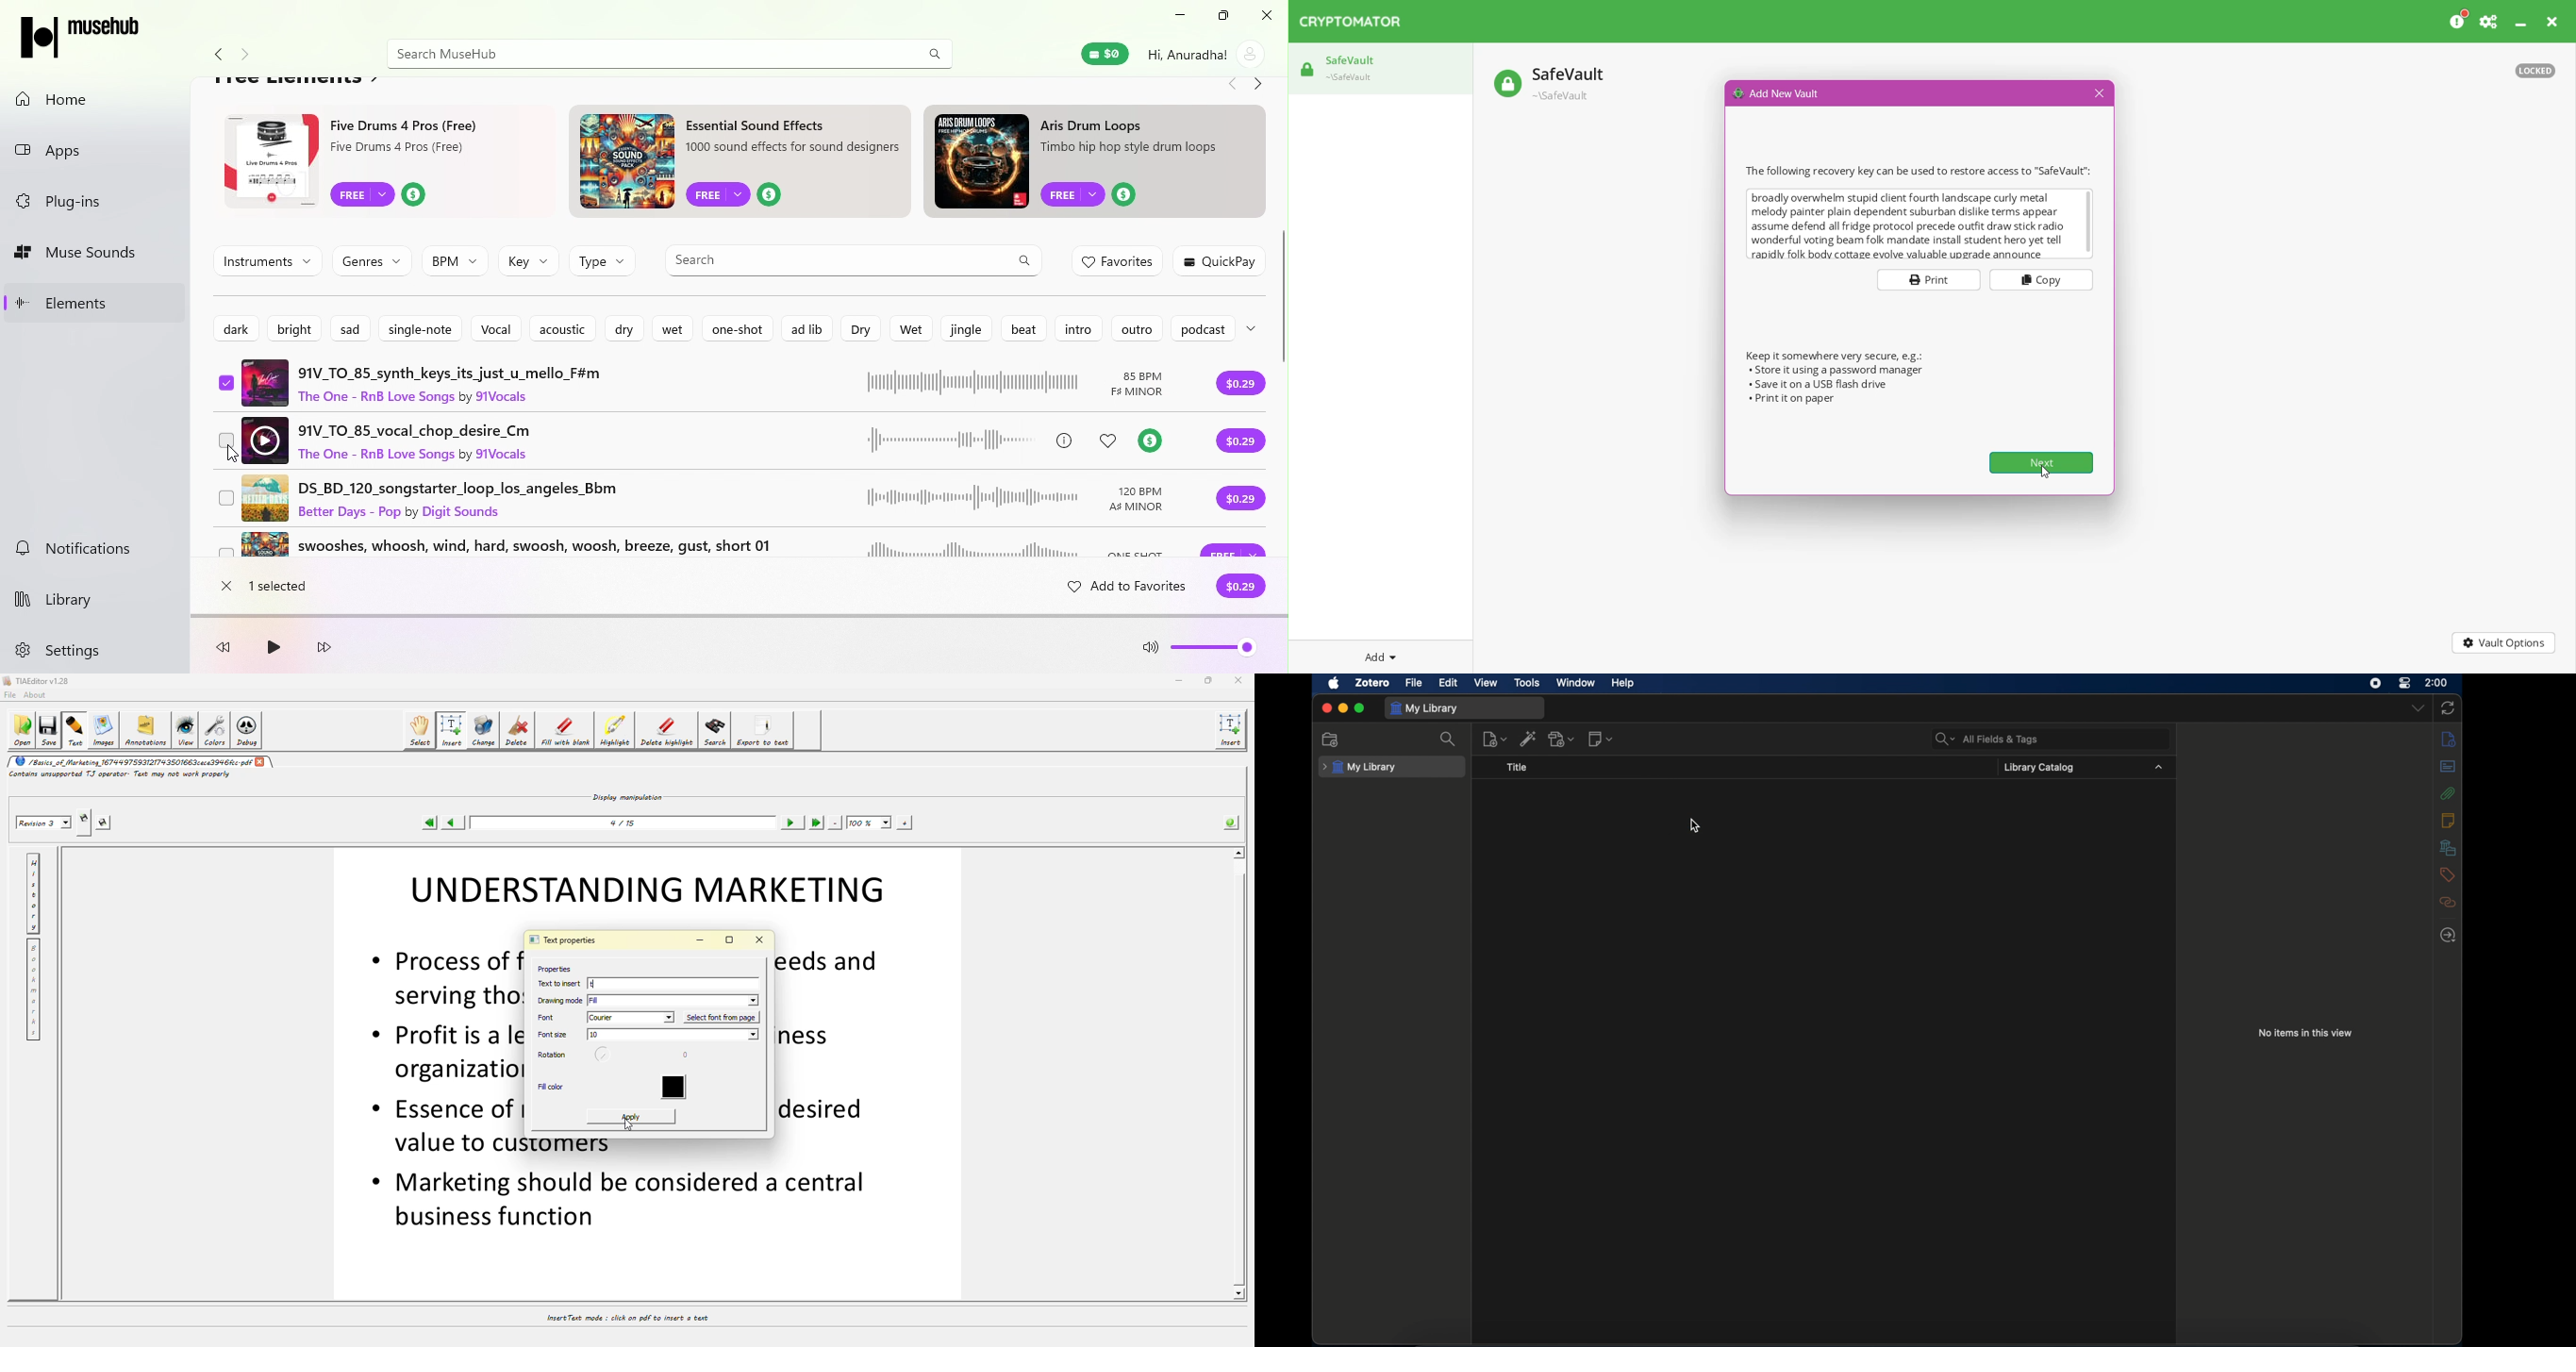 Image resolution: width=2576 pixels, height=1372 pixels. What do you see at coordinates (226, 498) in the screenshot?
I see `Select musi` at bounding box center [226, 498].